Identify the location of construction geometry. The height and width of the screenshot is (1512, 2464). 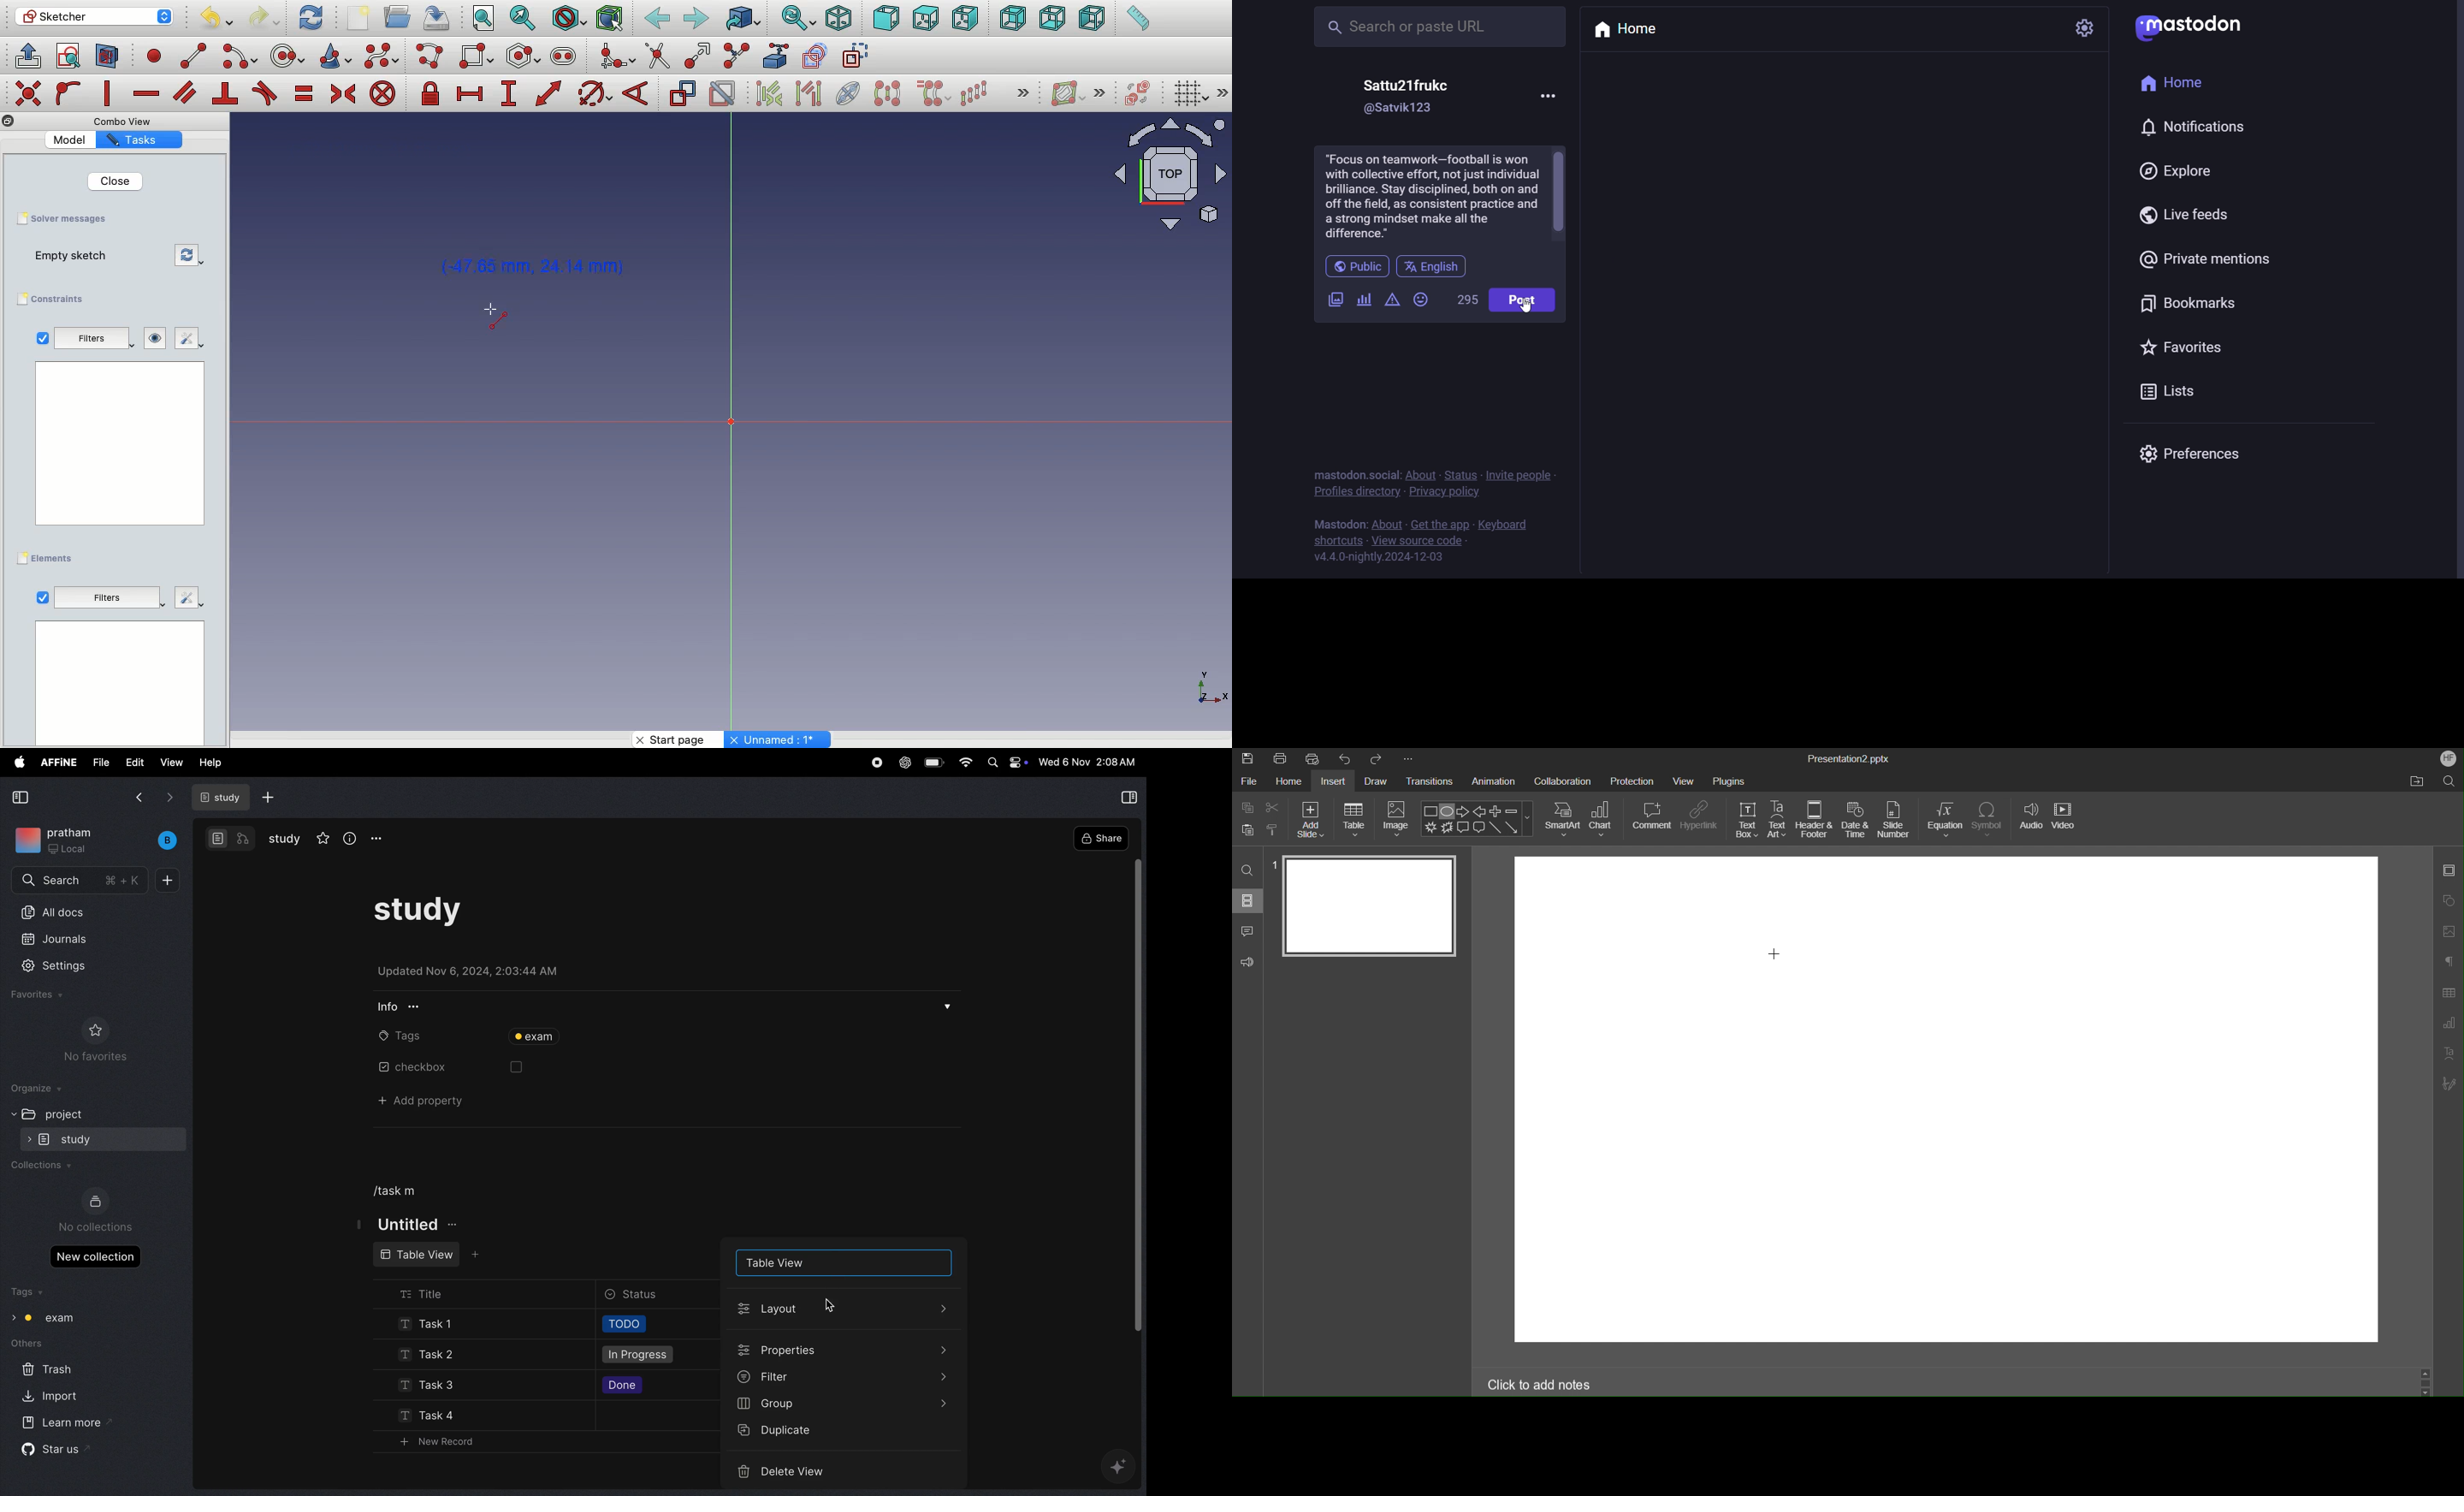
(858, 56).